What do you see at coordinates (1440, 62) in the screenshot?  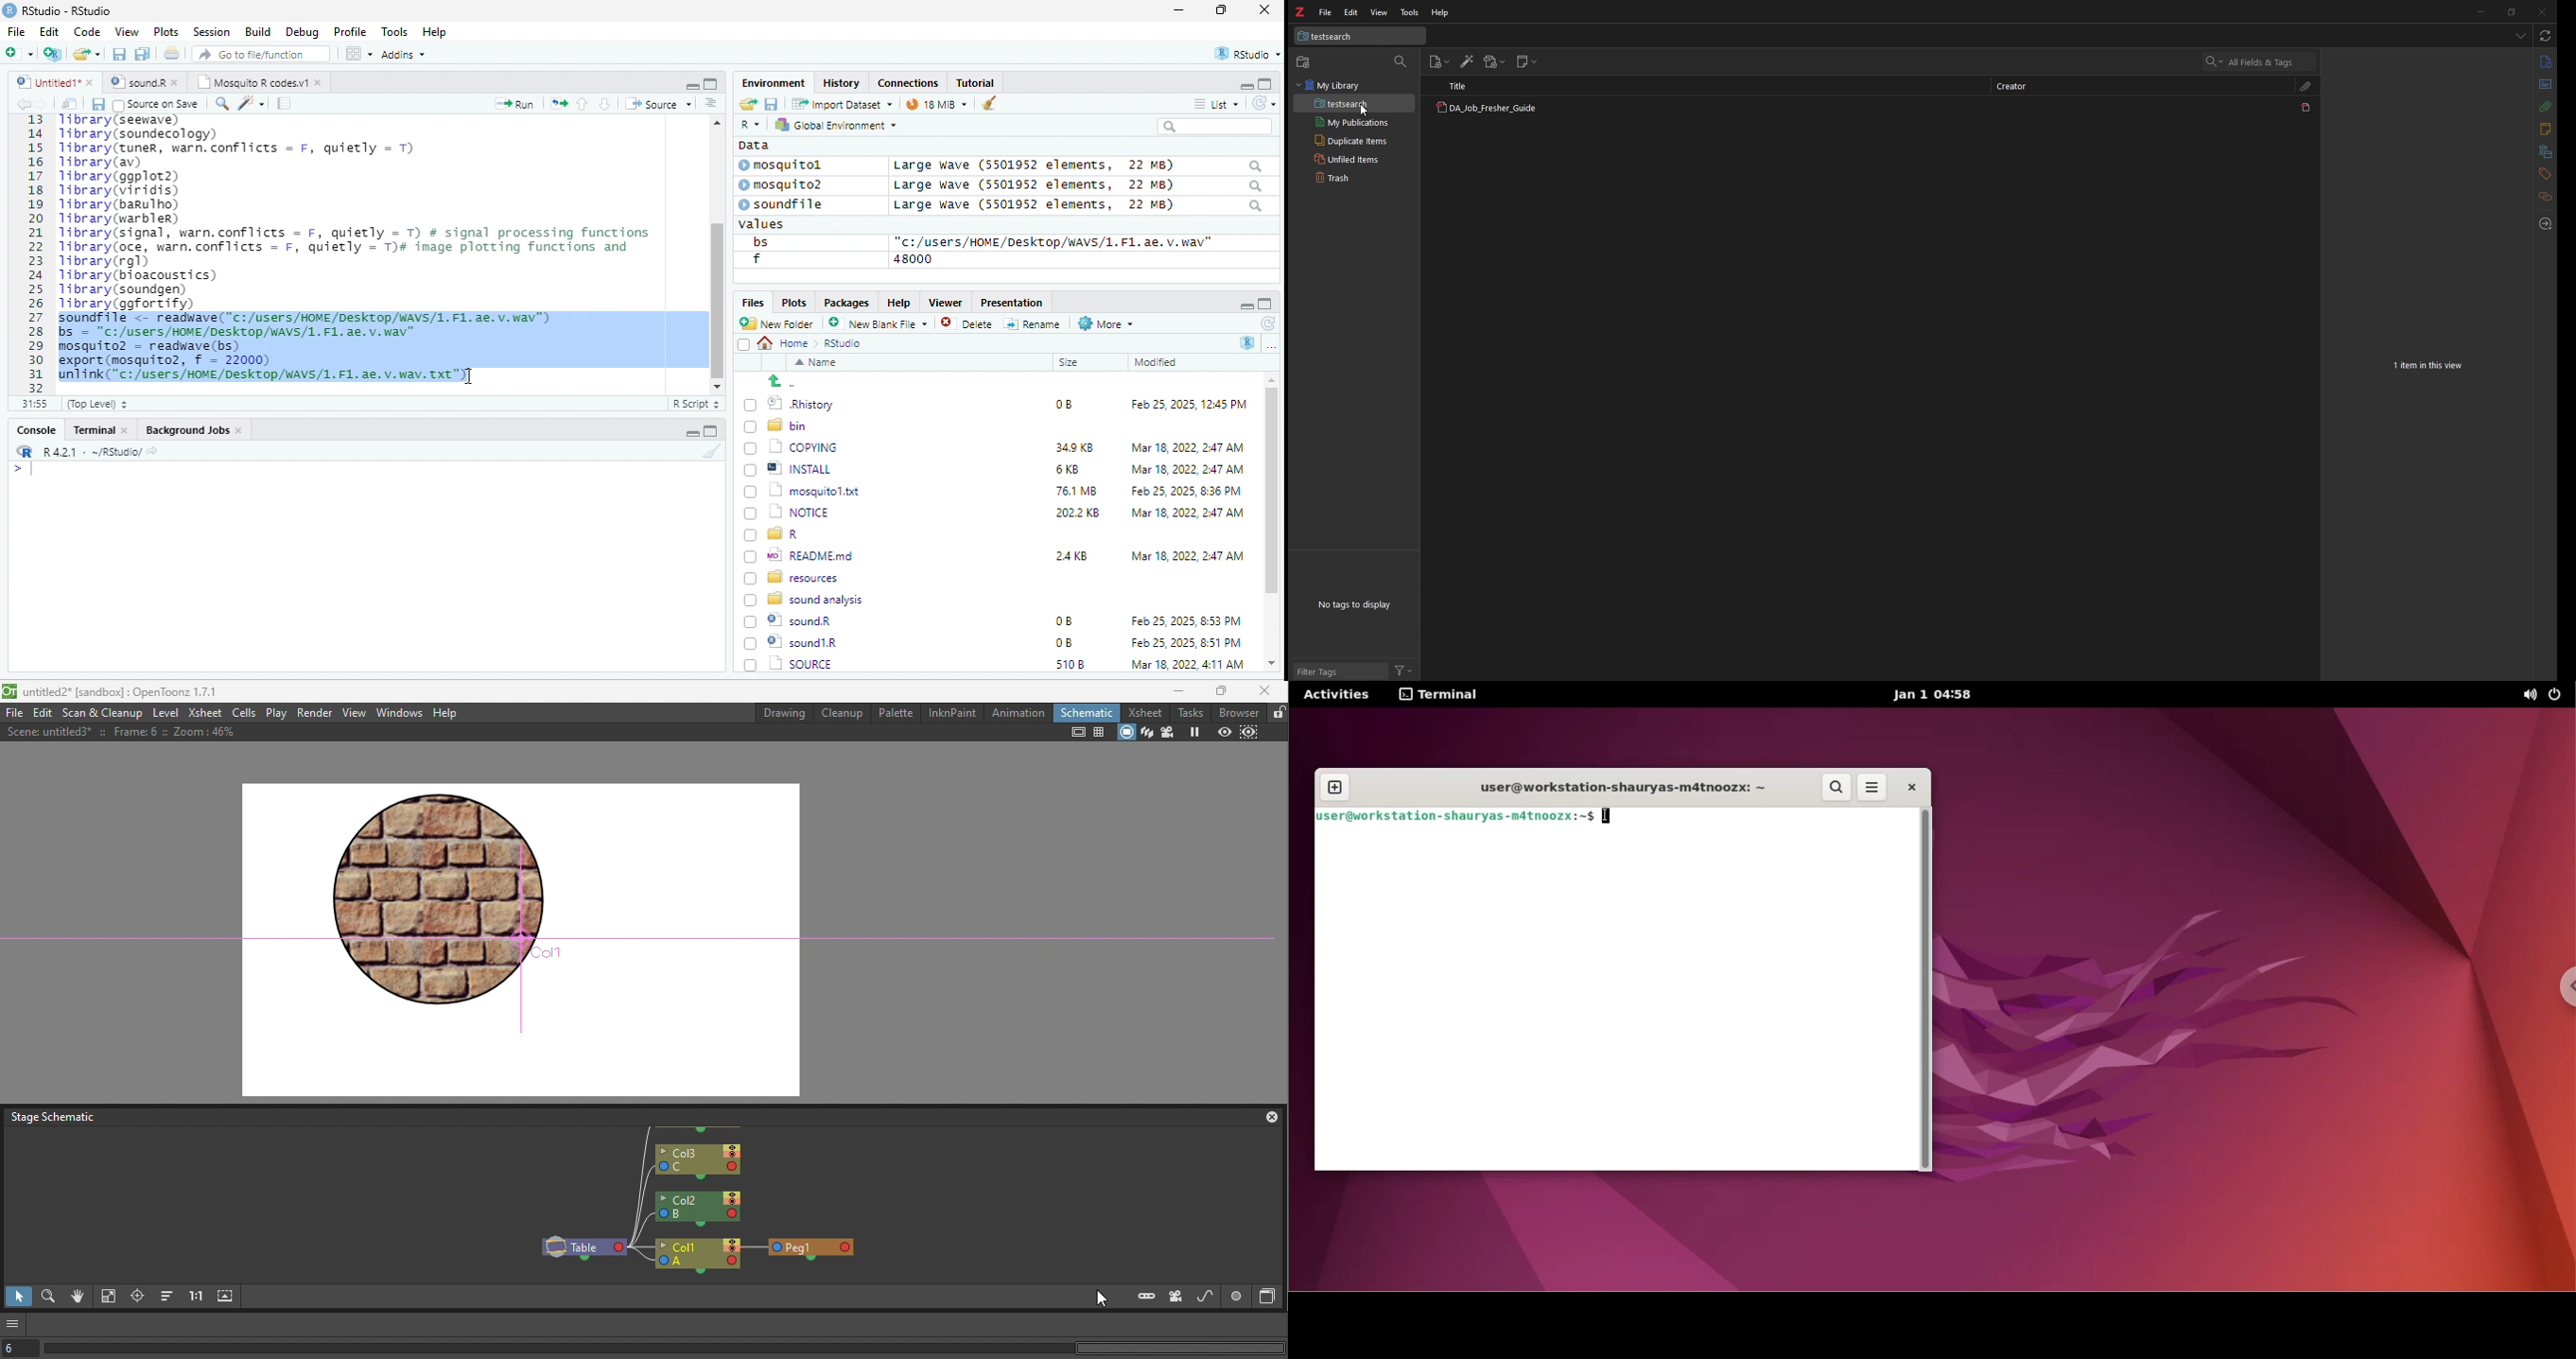 I see `new item` at bounding box center [1440, 62].